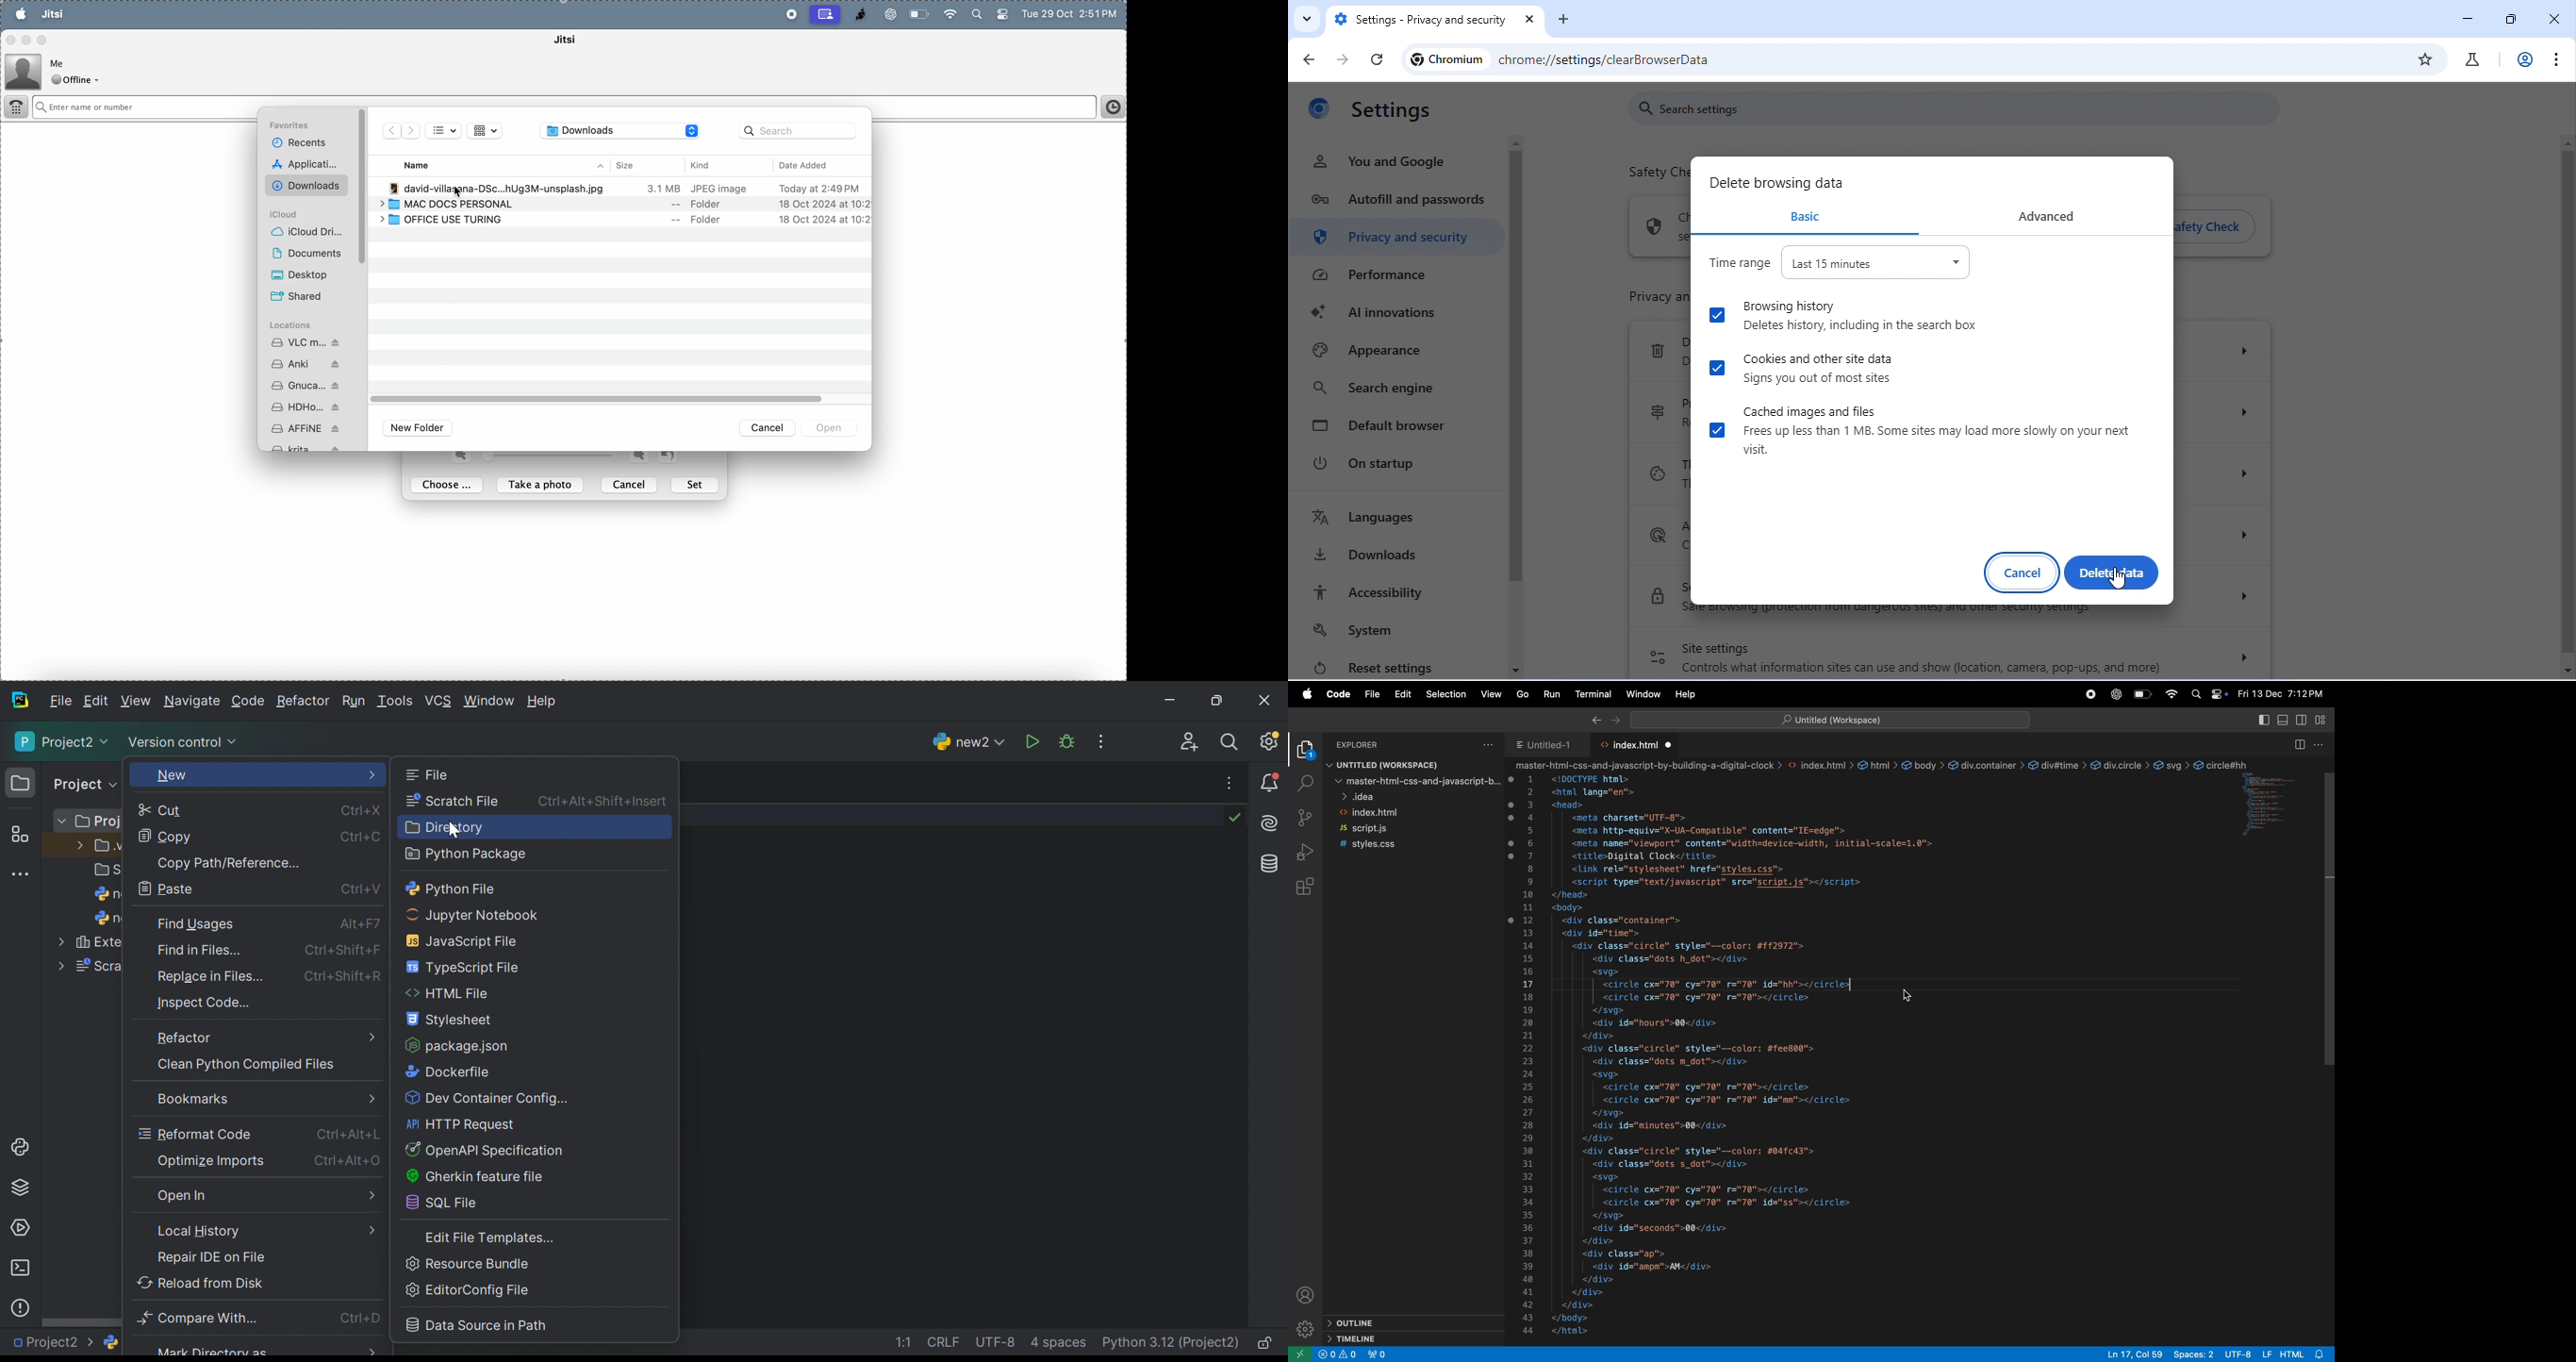 Image resolution: width=2576 pixels, height=1372 pixels. What do you see at coordinates (1643, 295) in the screenshot?
I see `privacy an` at bounding box center [1643, 295].